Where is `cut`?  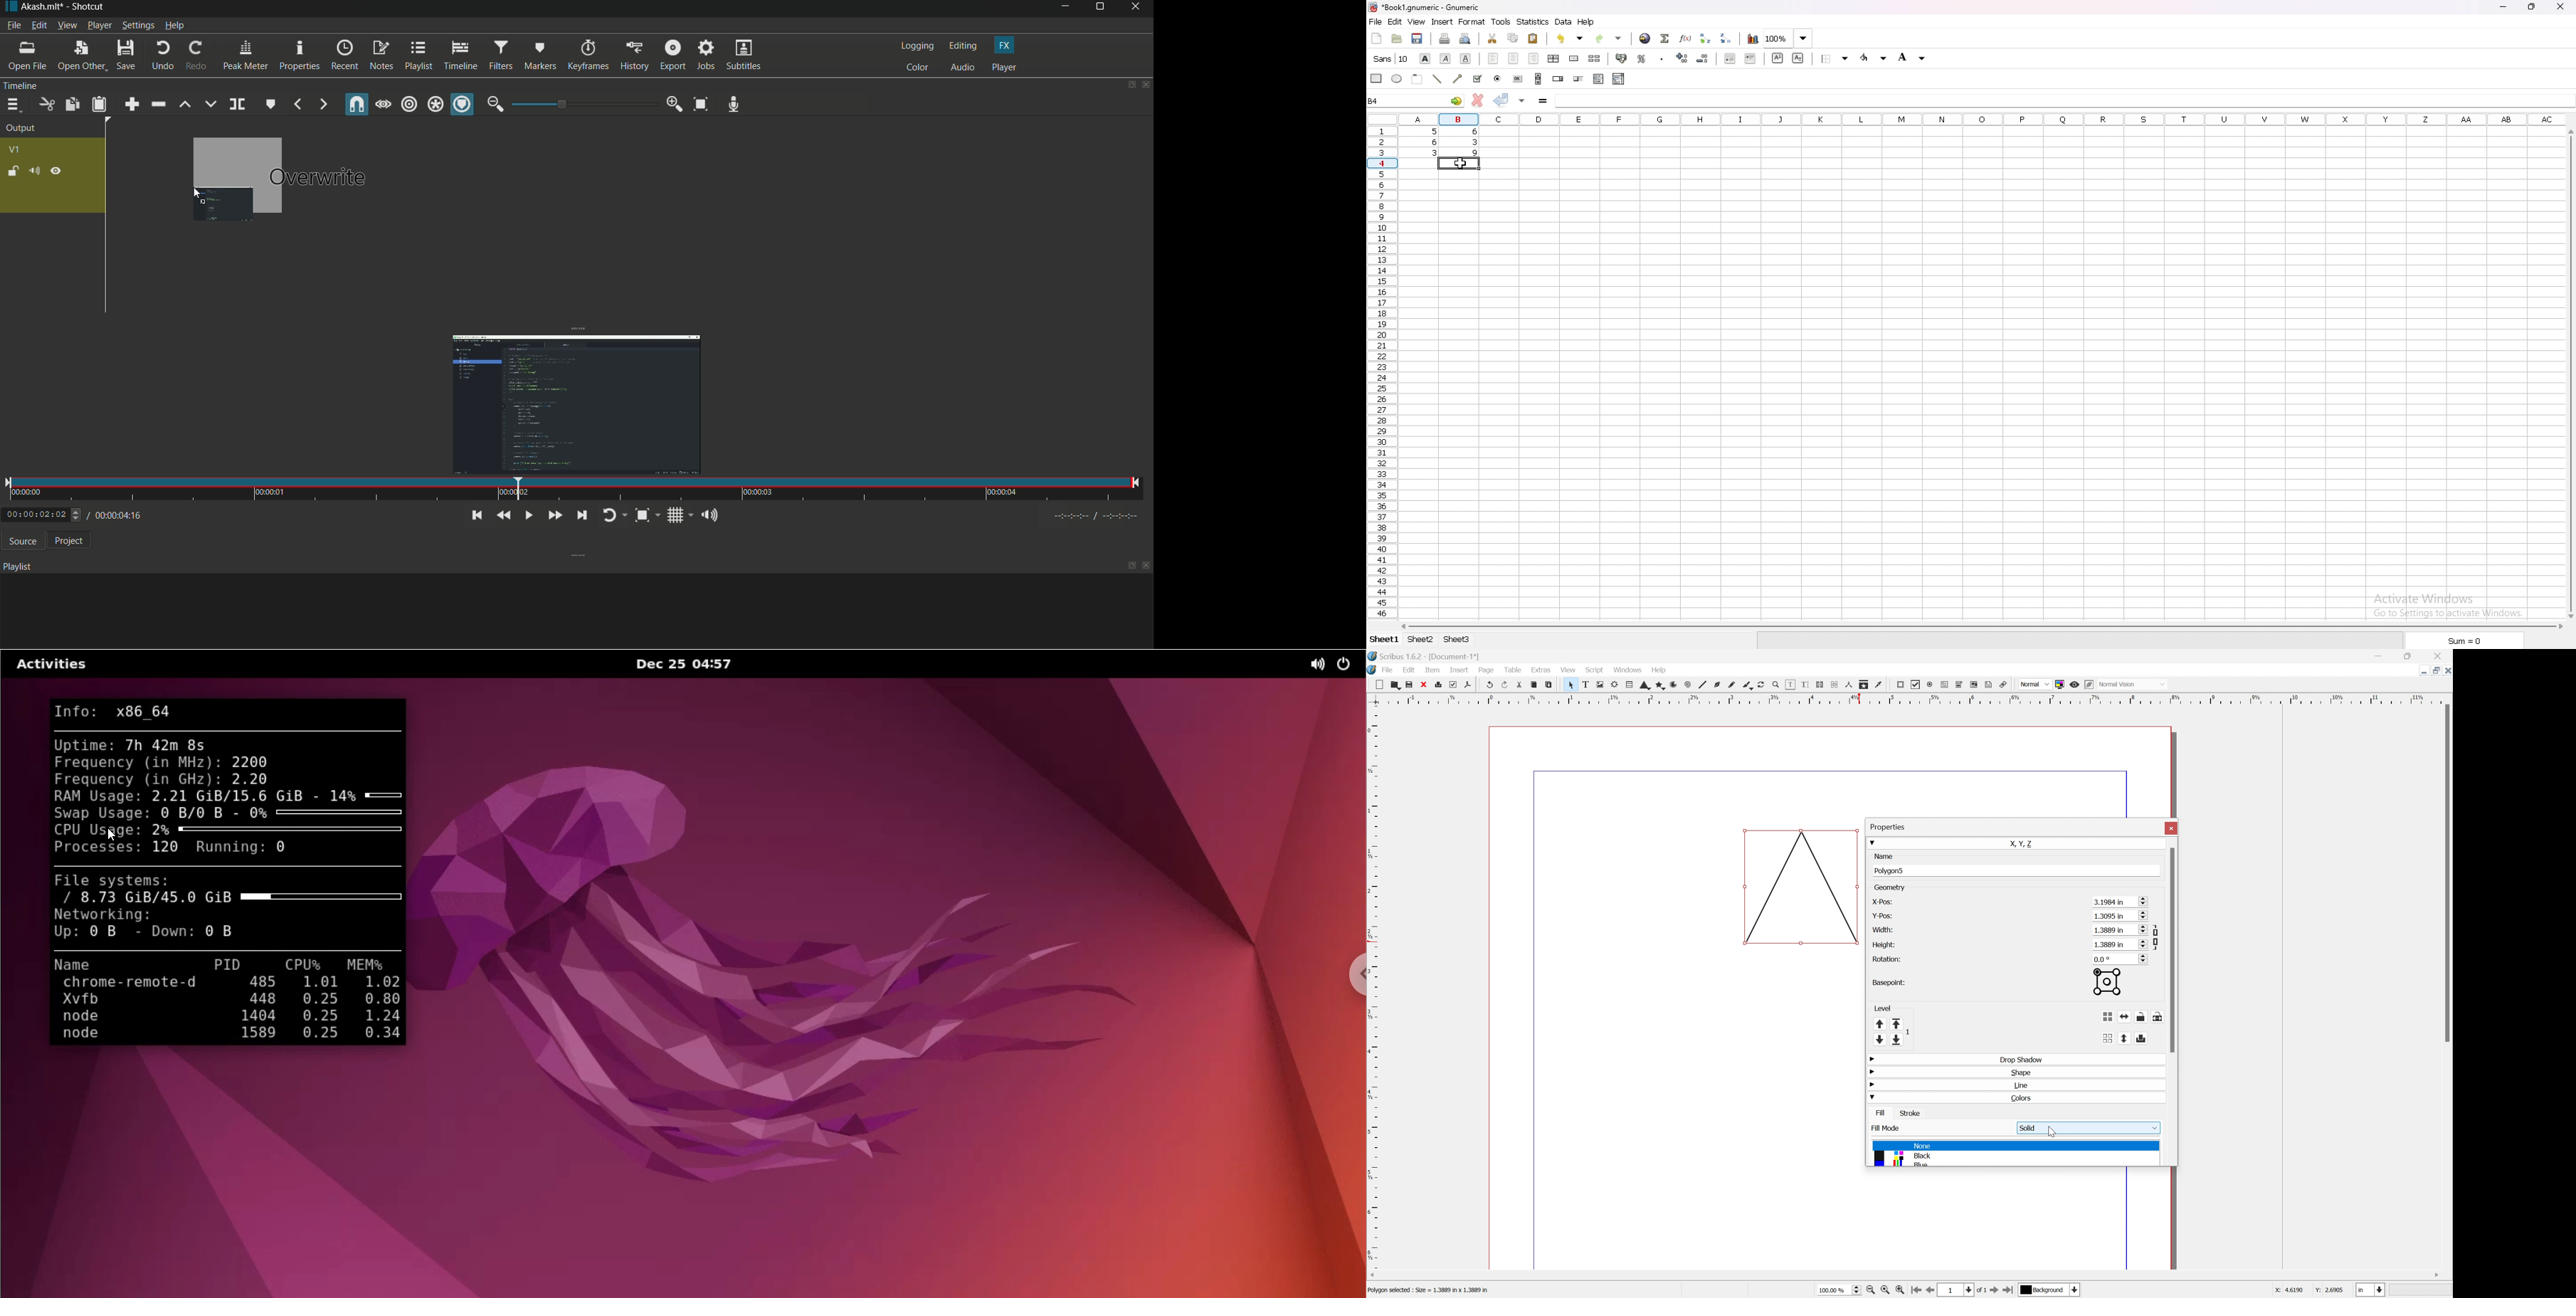 cut is located at coordinates (1493, 39).